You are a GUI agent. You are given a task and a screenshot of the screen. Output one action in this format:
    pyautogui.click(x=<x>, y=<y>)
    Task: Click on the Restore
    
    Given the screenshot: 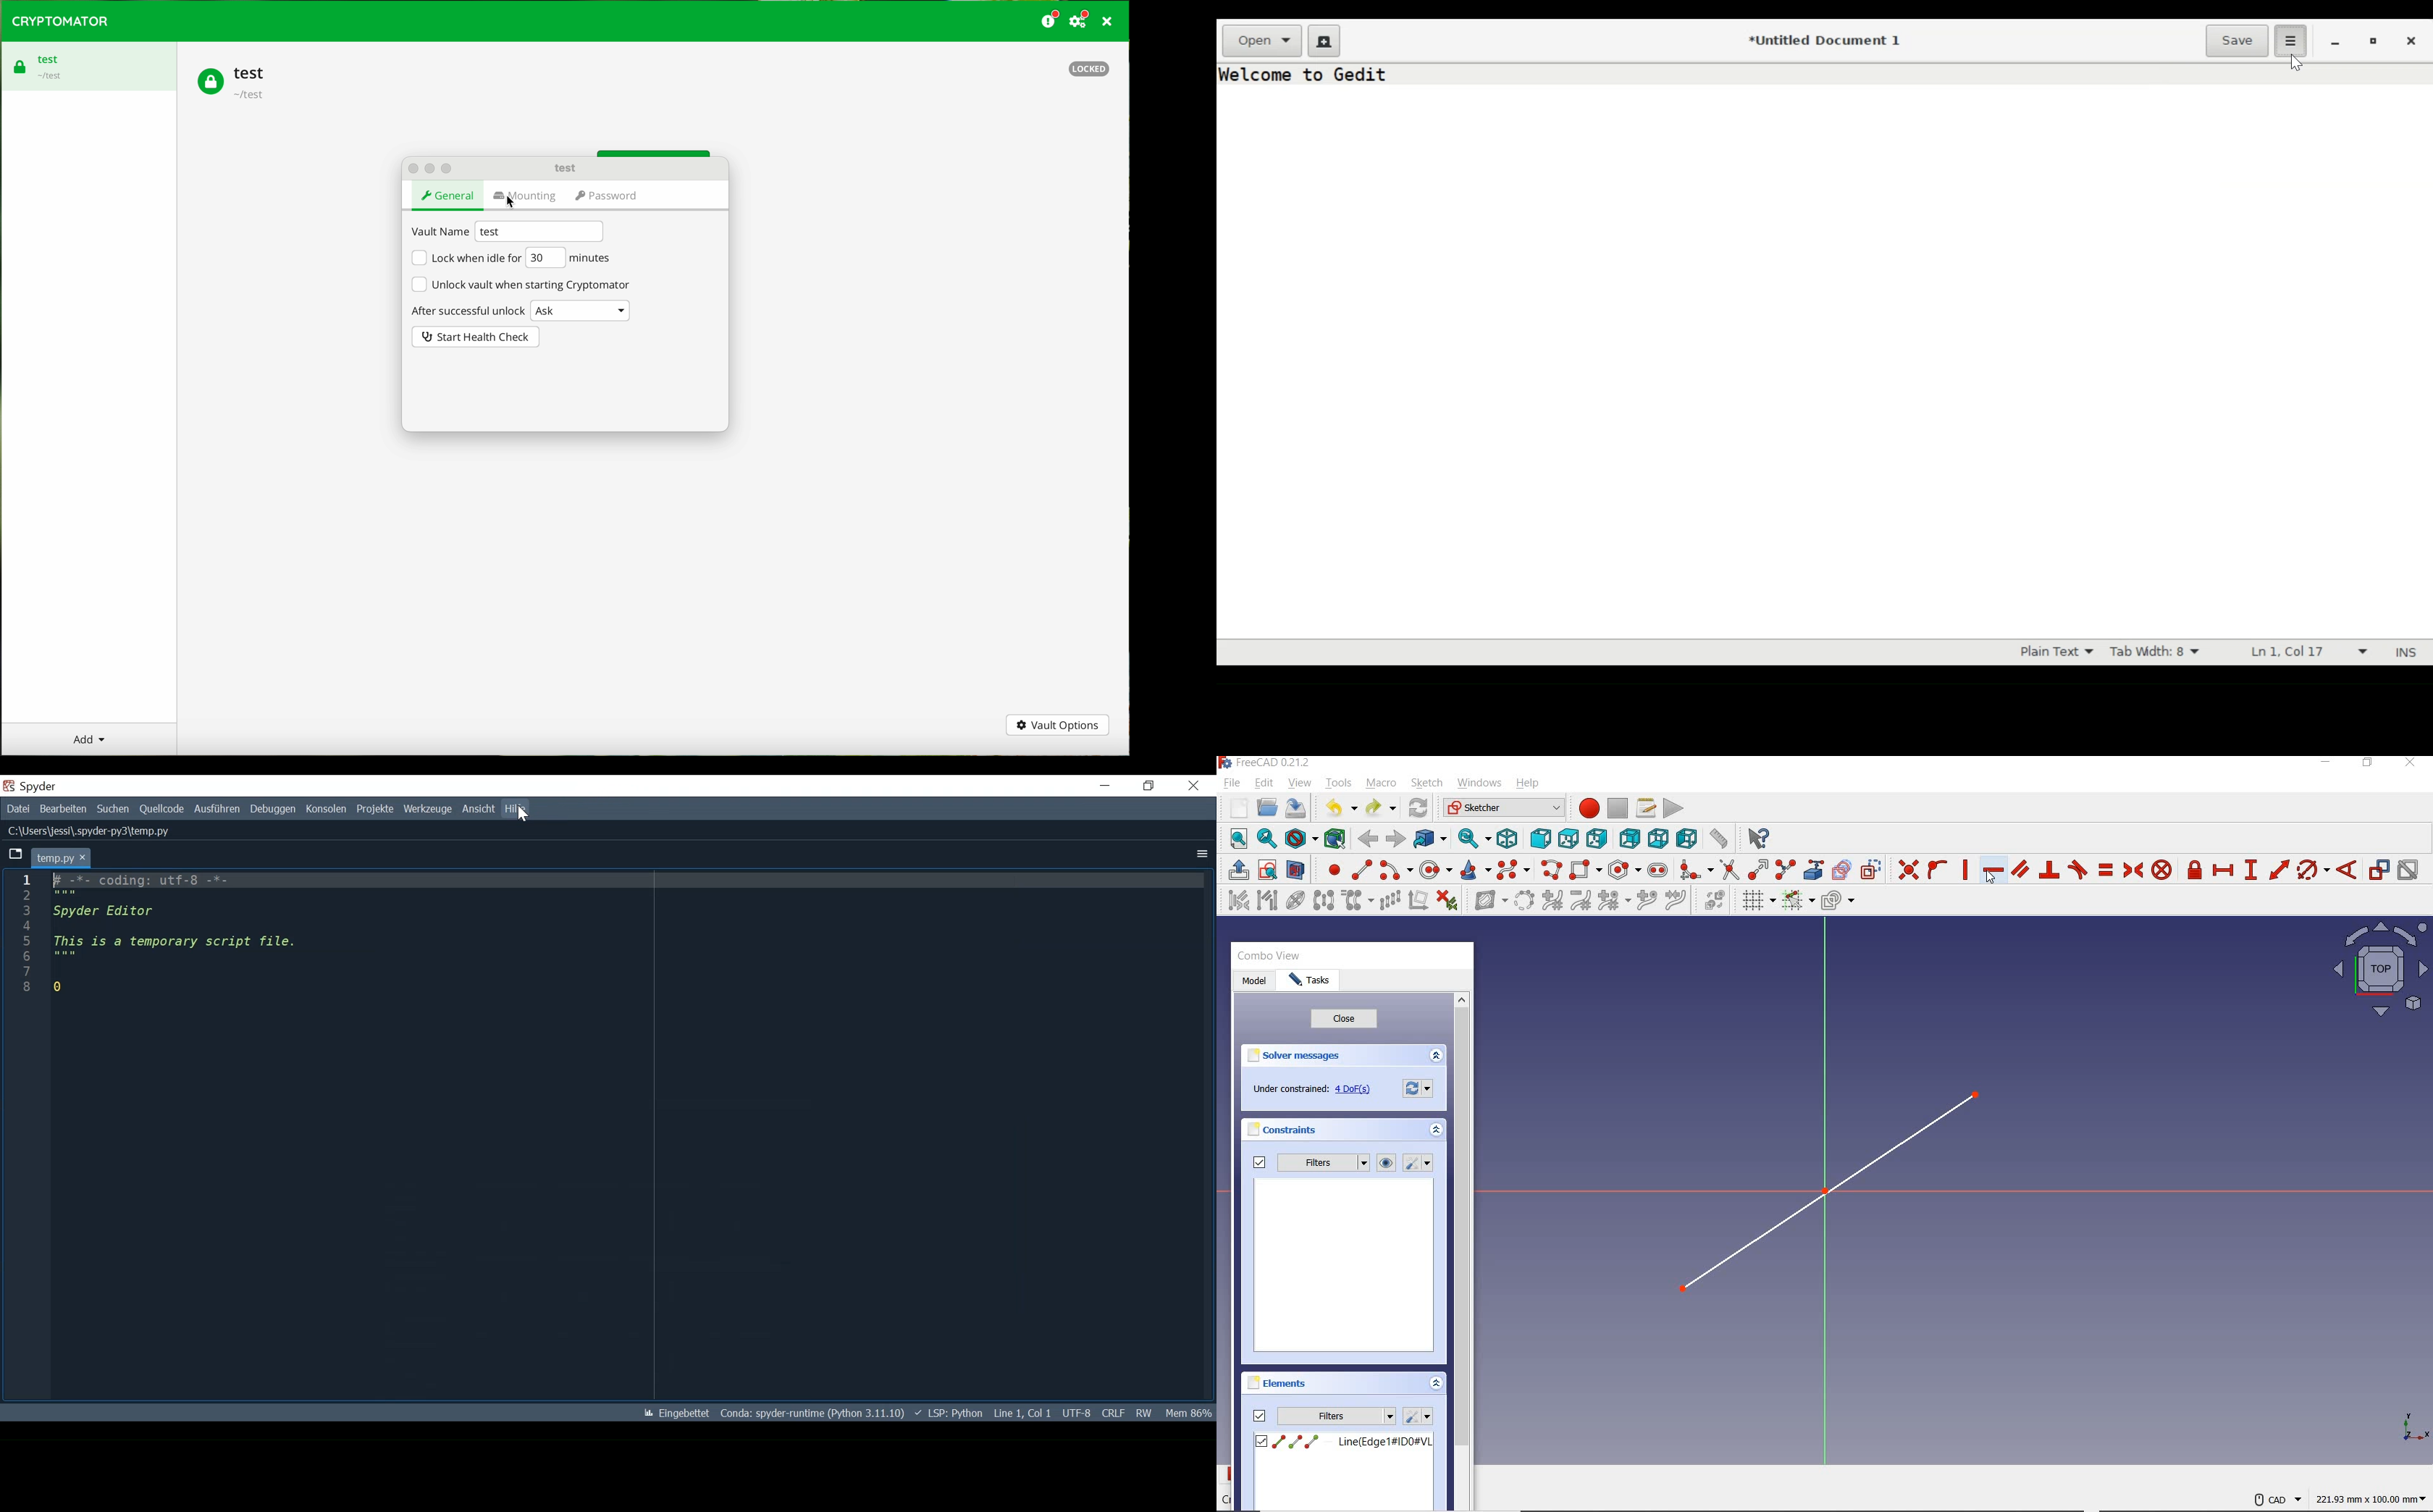 What is the action you would take?
    pyautogui.click(x=1150, y=786)
    